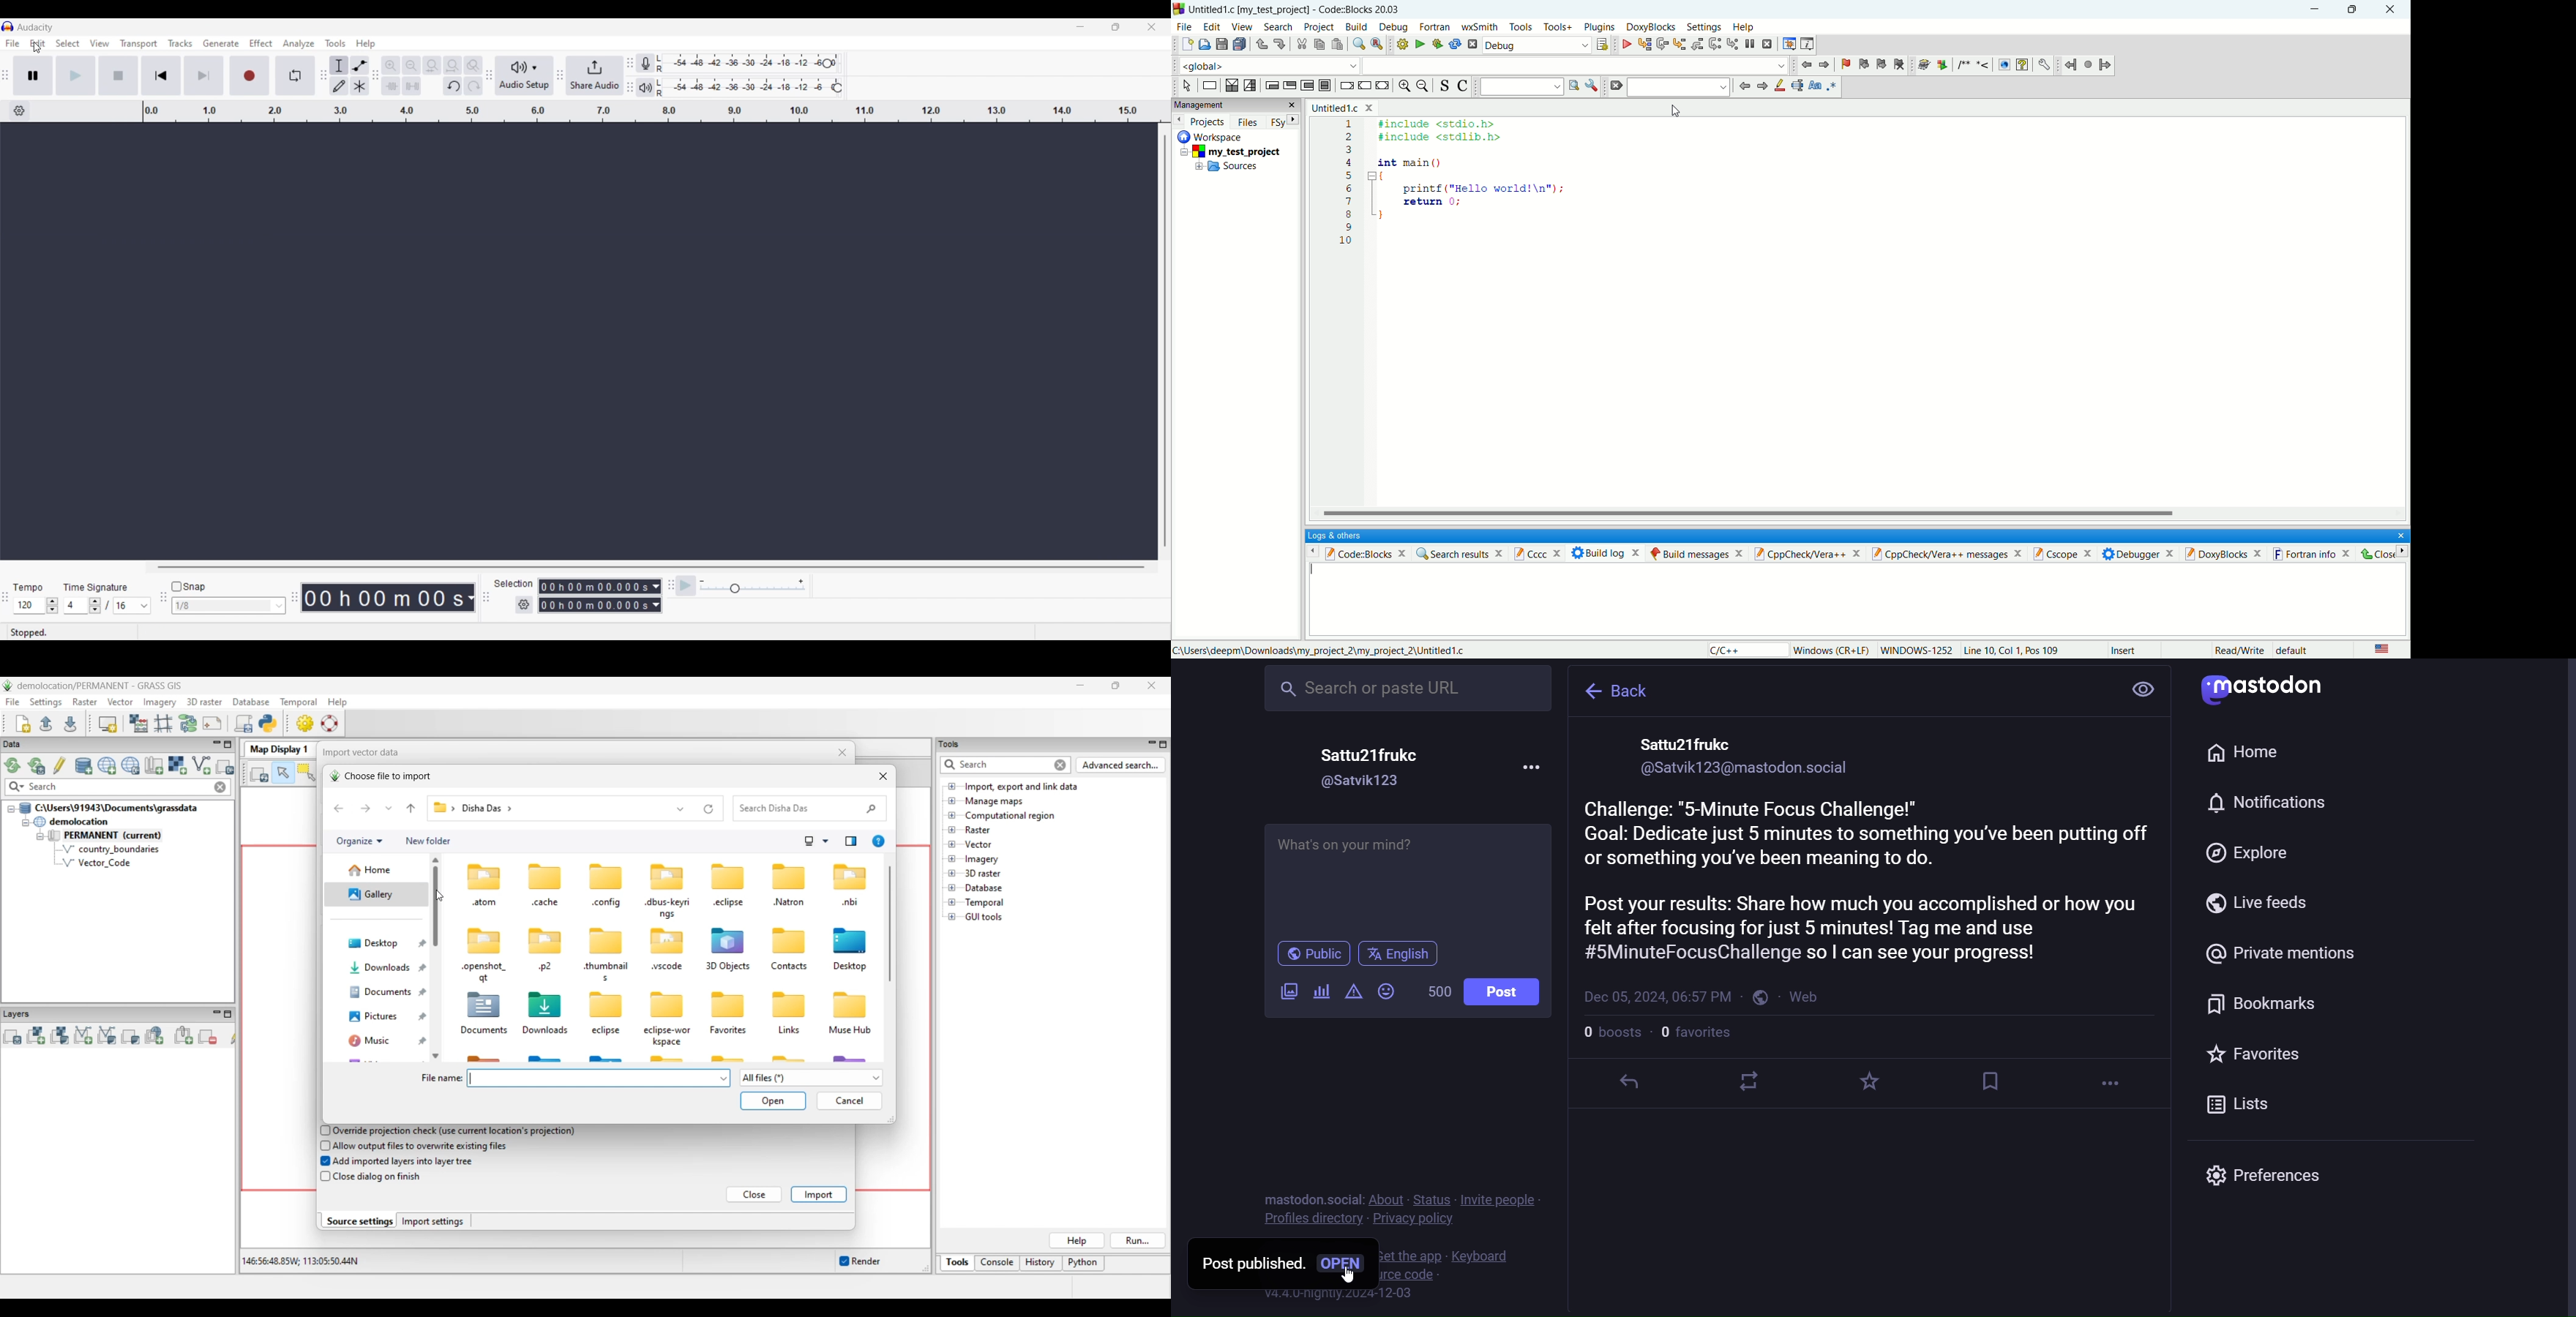  Describe the element at coordinates (1289, 85) in the screenshot. I see `exit condition loop` at that location.